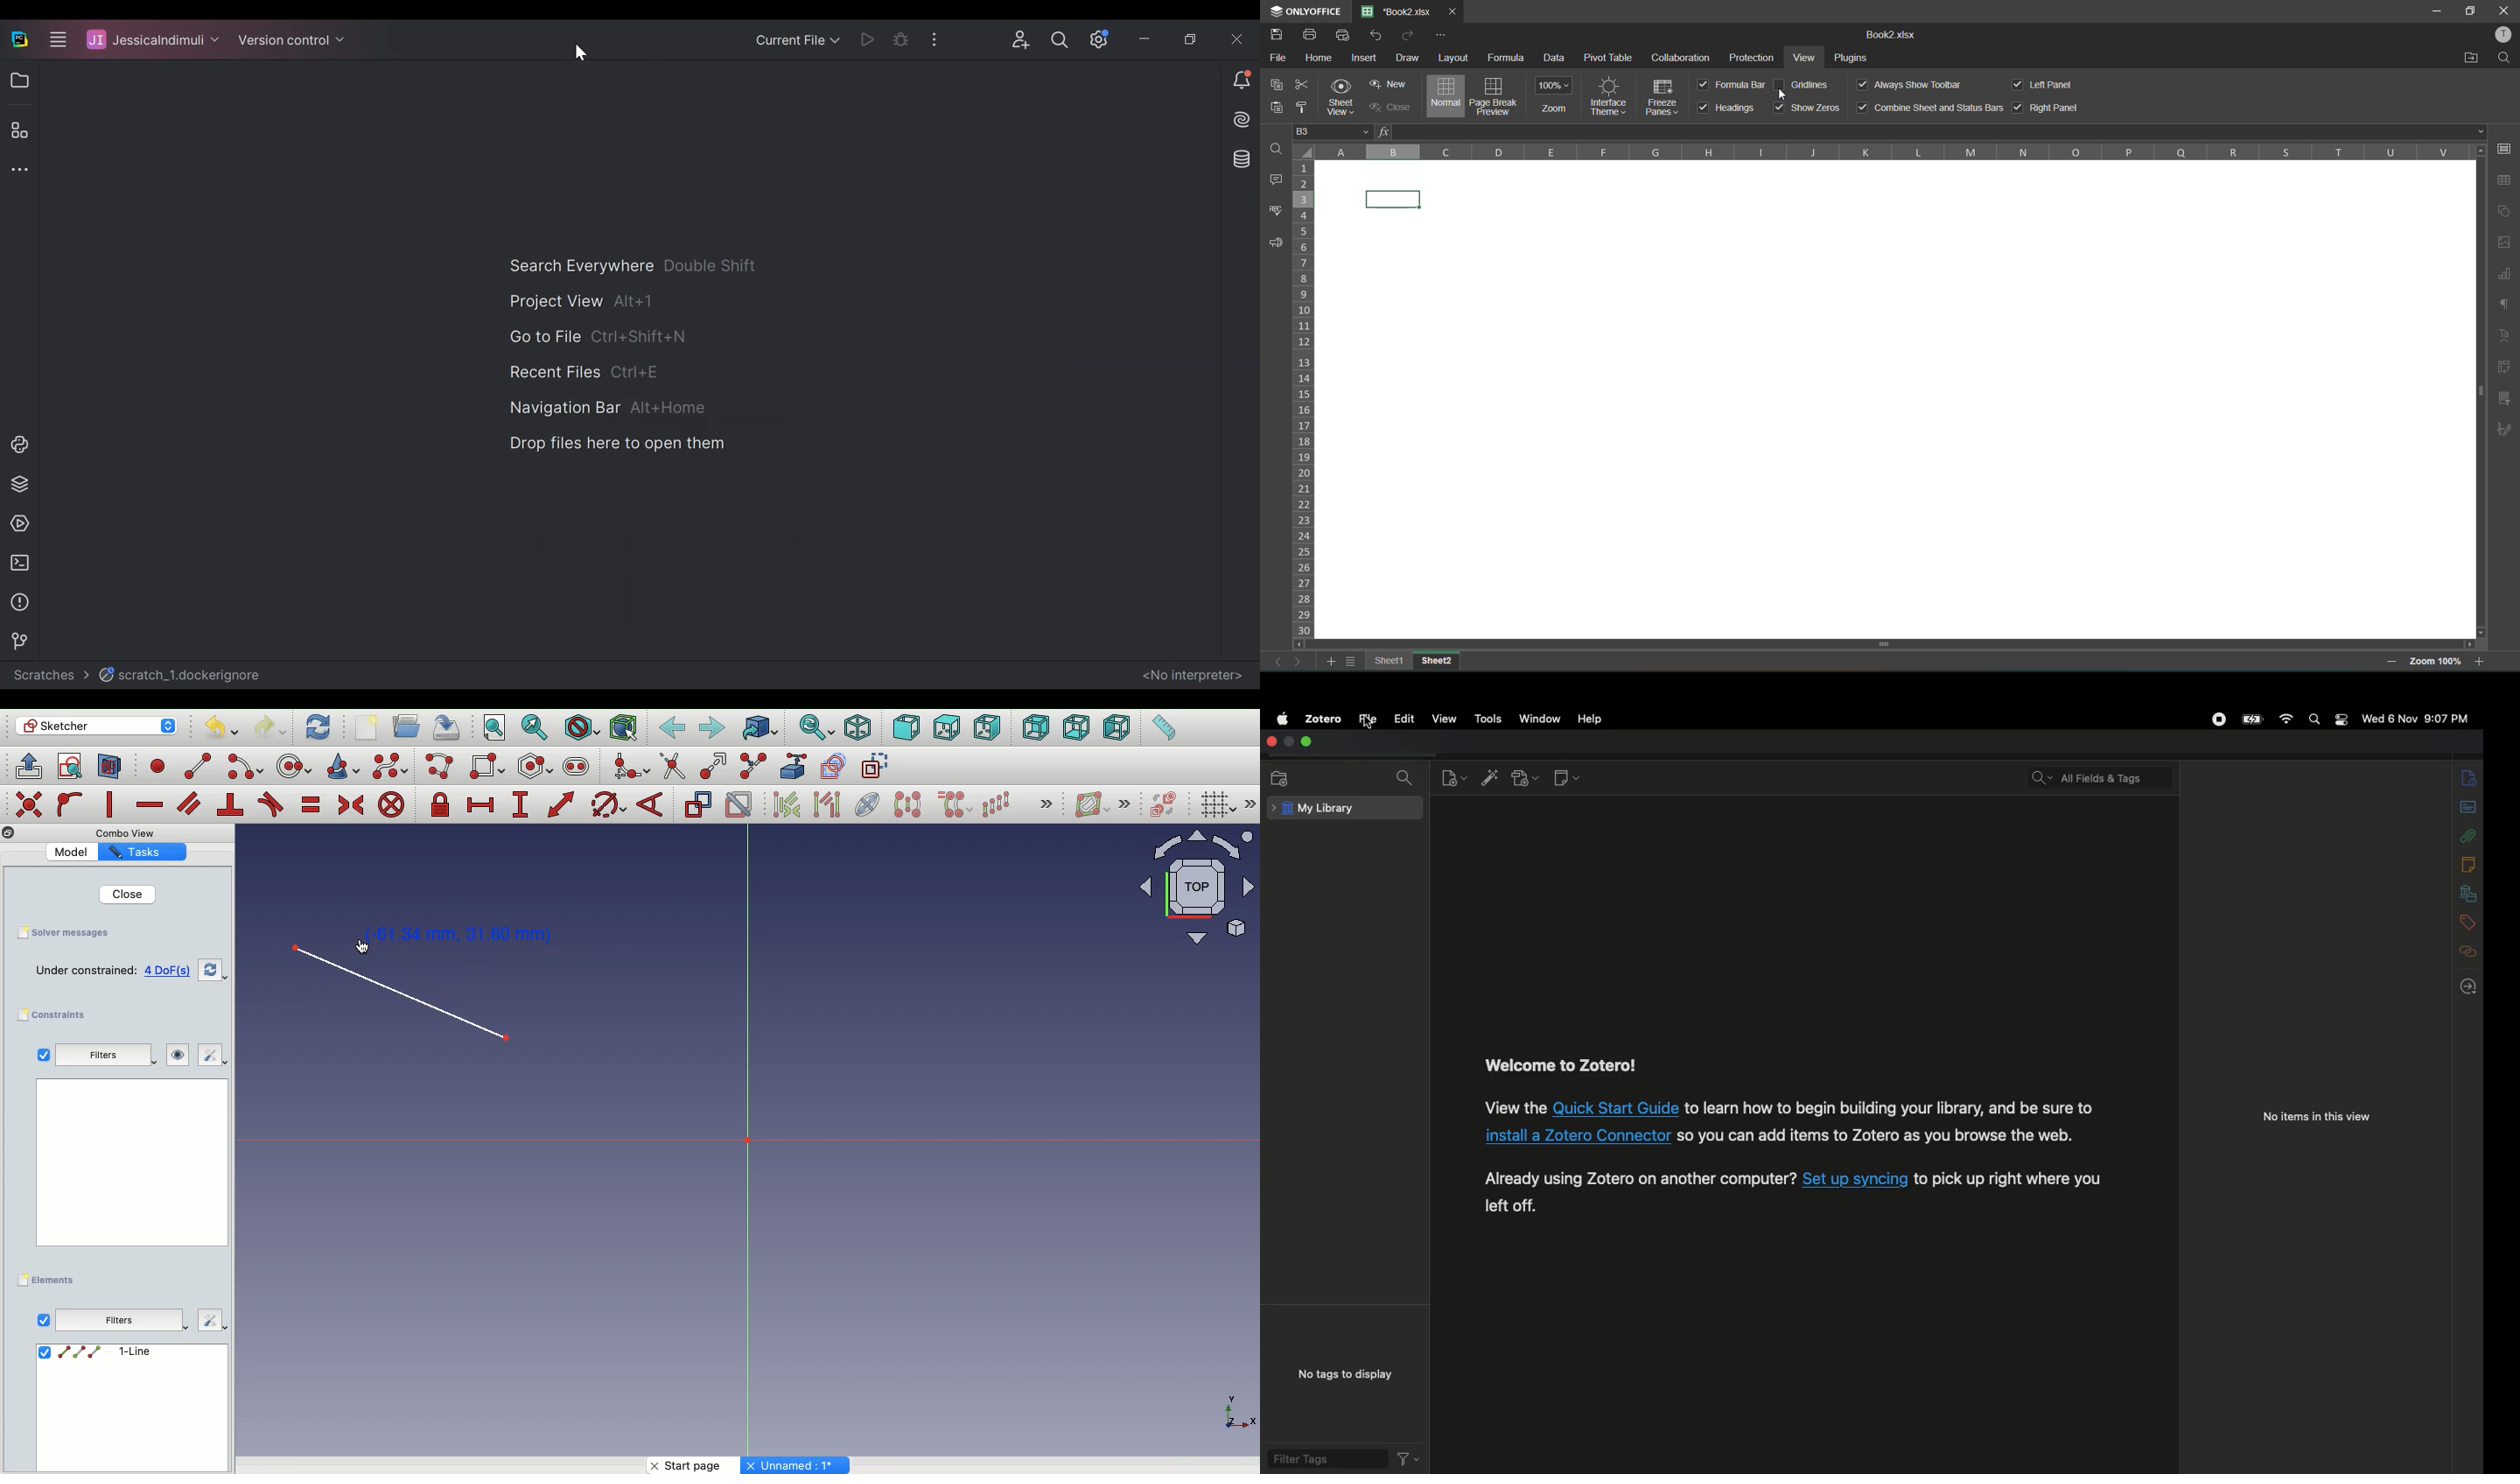  Describe the element at coordinates (231, 805) in the screenshot. I see `Constrain perpendicular` at that location.